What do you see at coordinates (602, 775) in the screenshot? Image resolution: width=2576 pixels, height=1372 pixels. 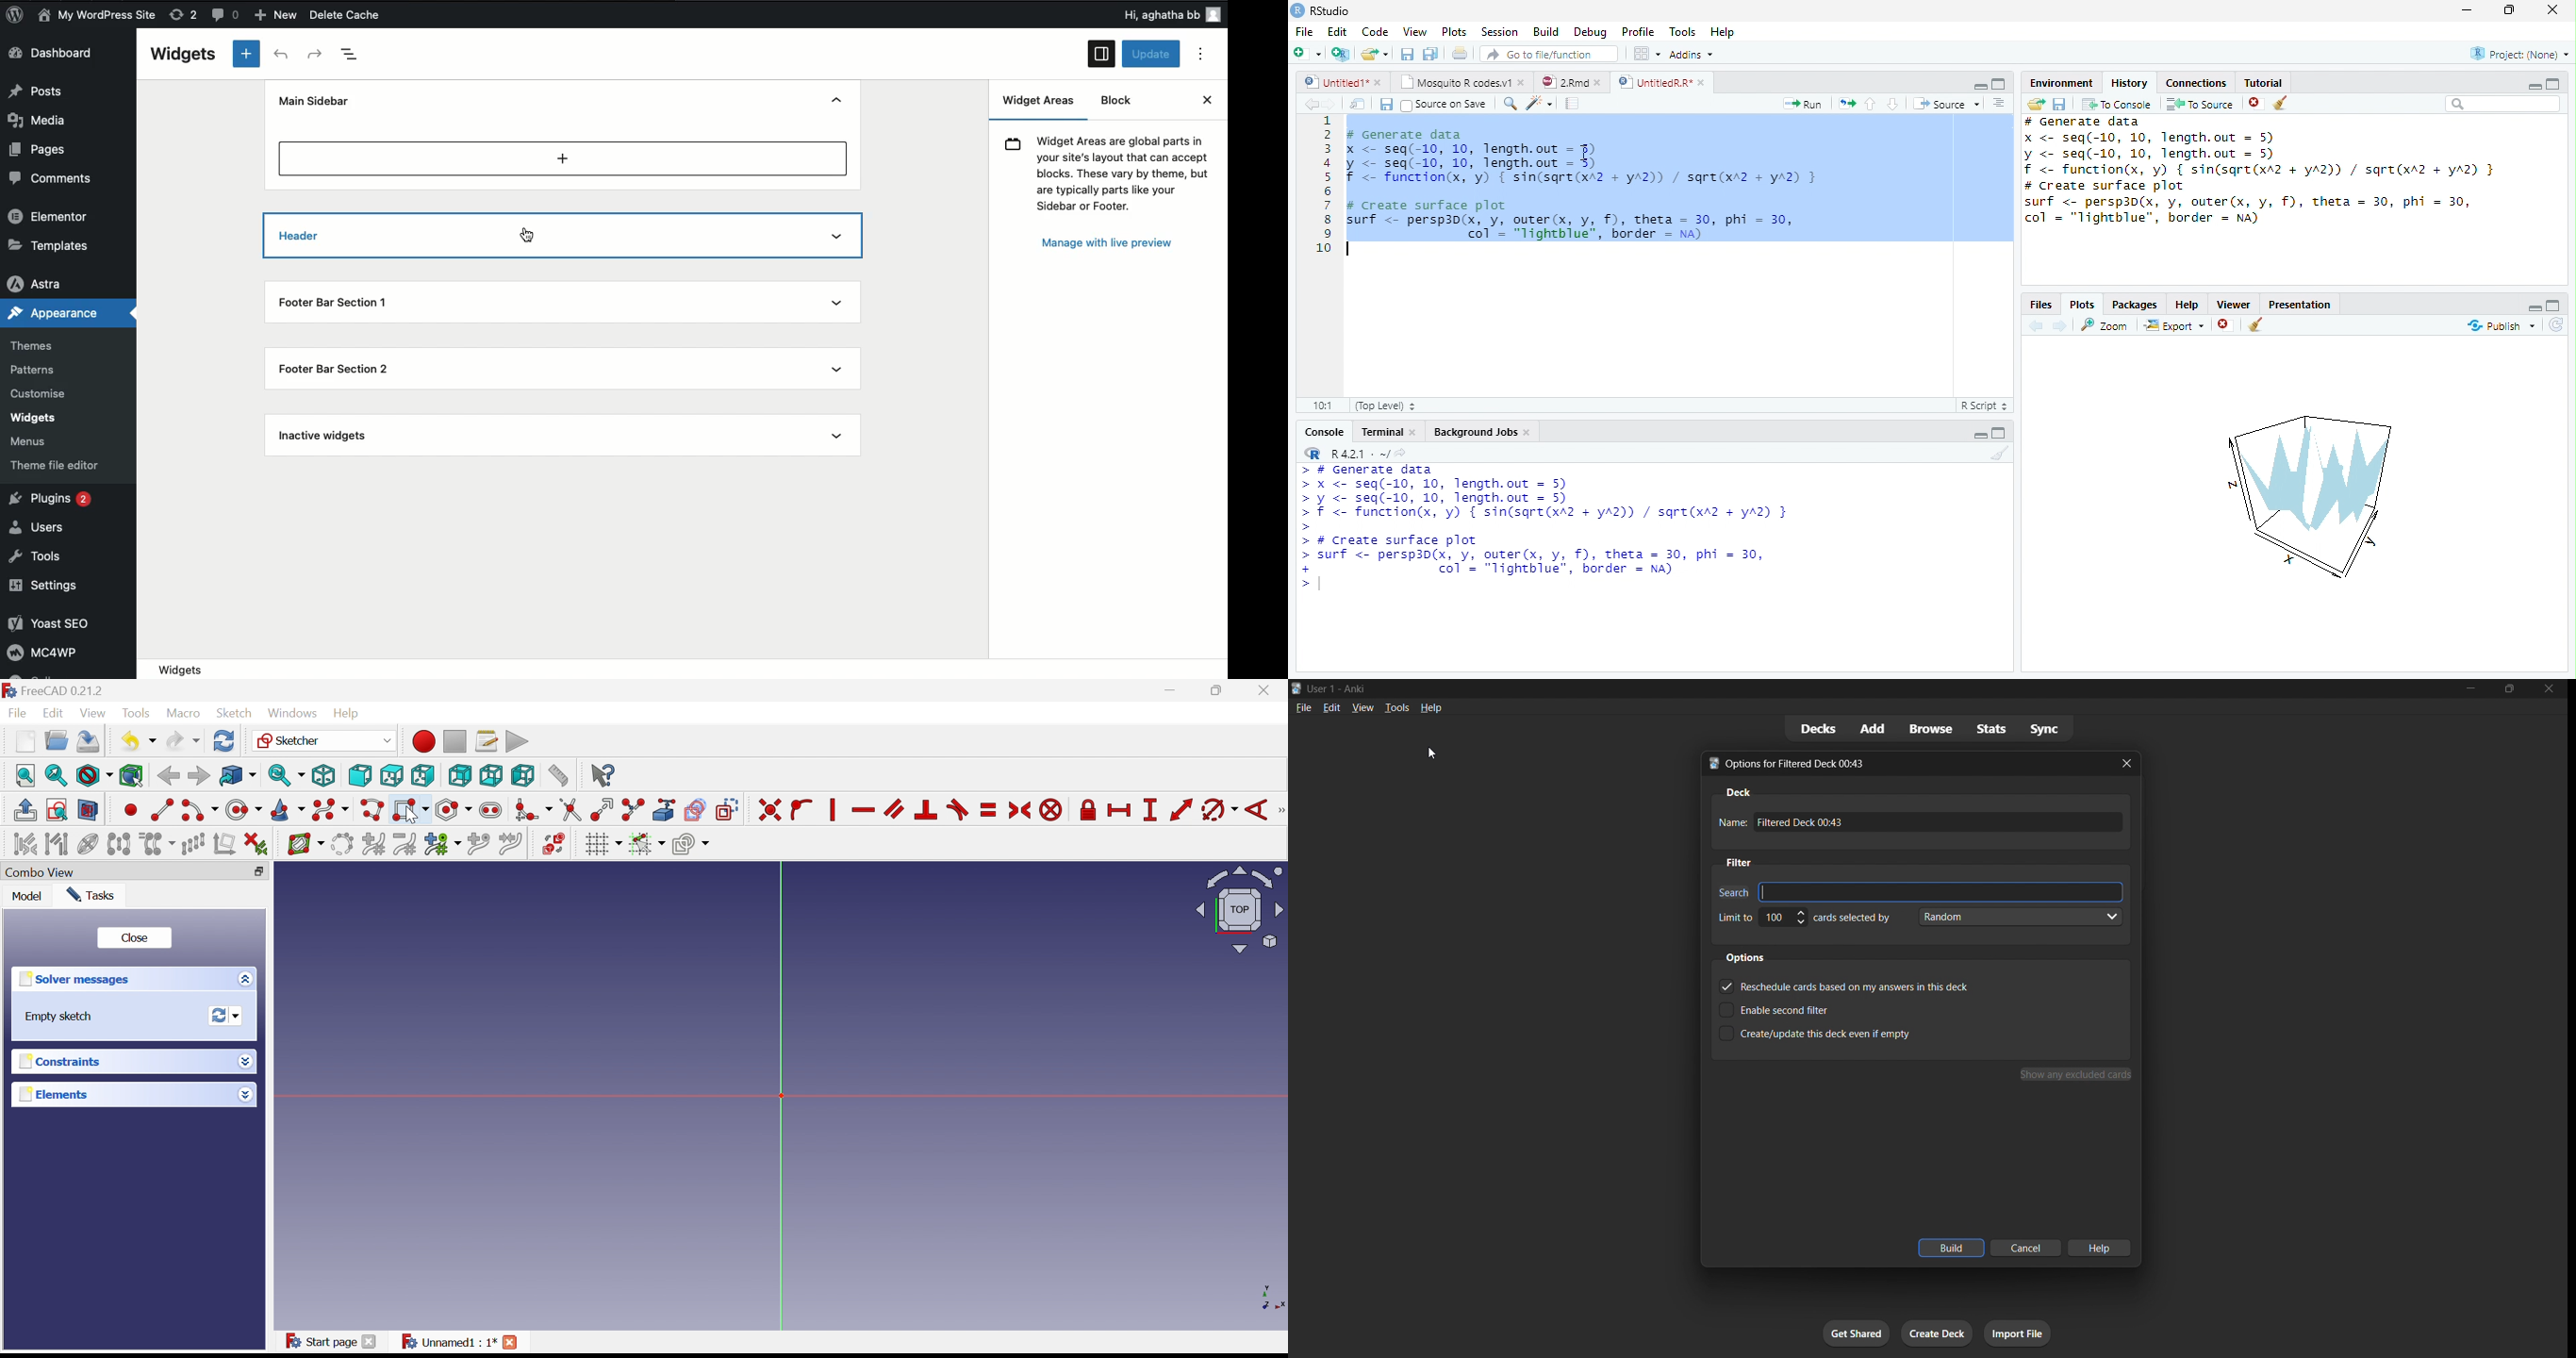 I see `What's this?` at bounding box center [602, 775].